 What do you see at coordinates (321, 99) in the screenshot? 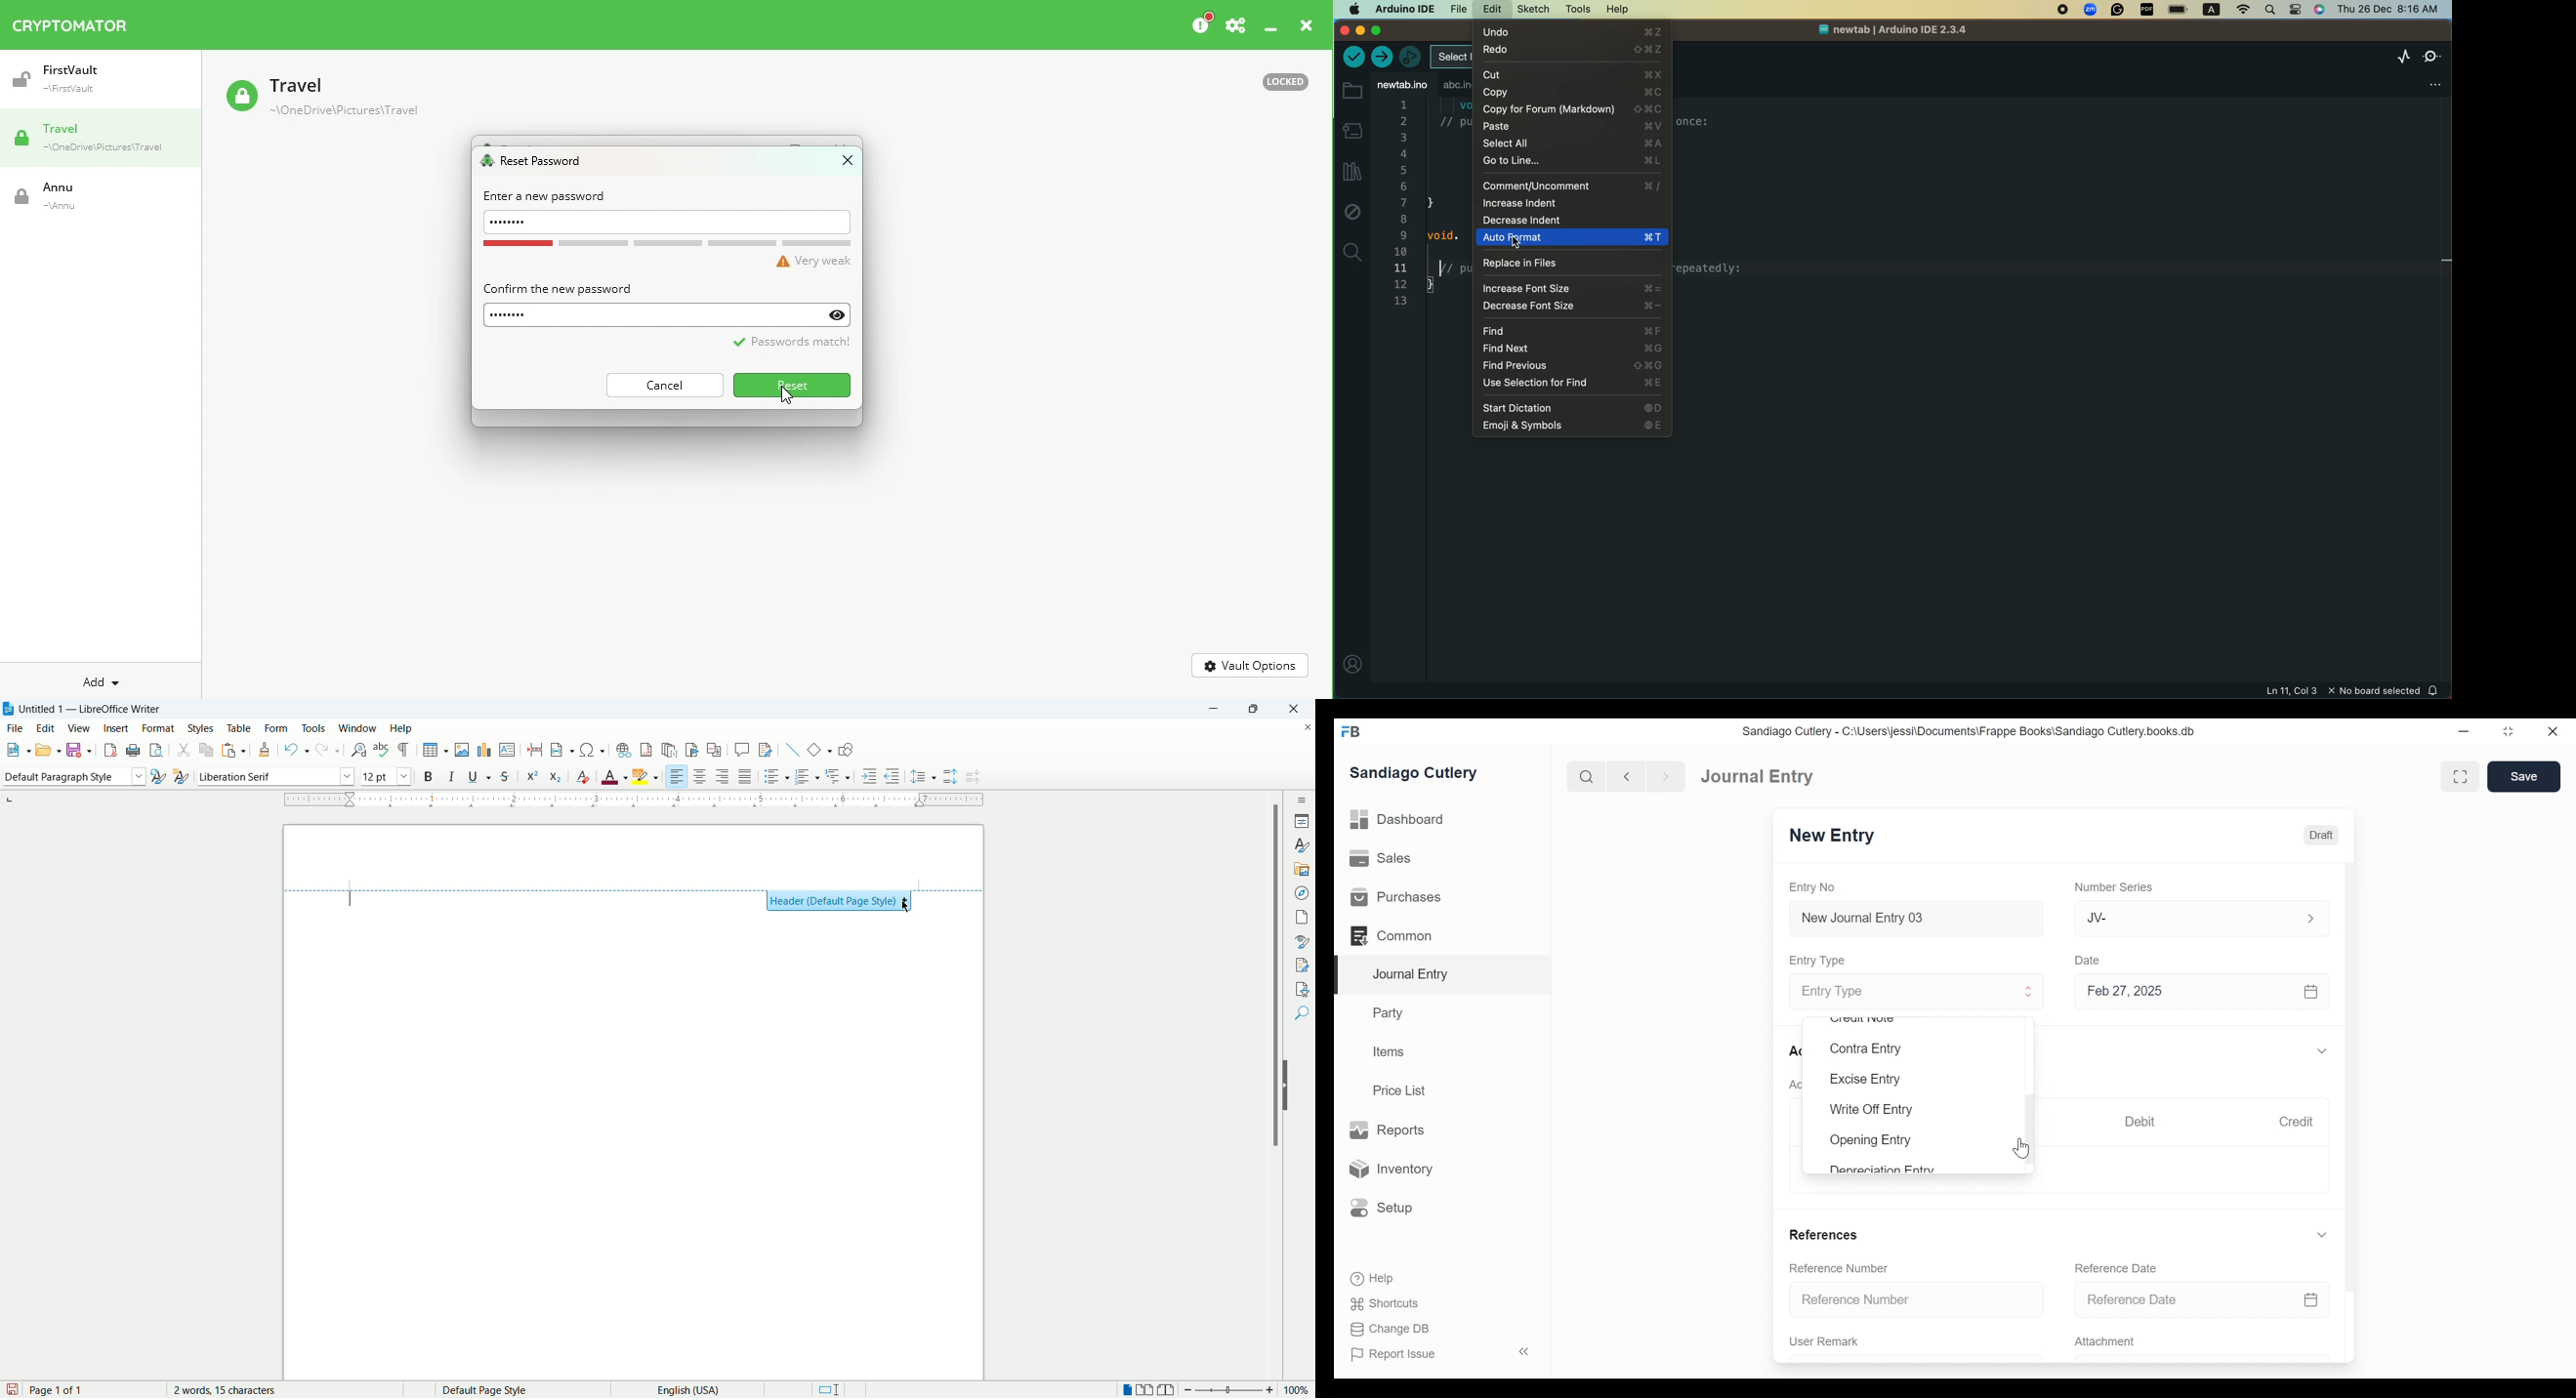
I see `Vault` at bounding box center [321, 99].